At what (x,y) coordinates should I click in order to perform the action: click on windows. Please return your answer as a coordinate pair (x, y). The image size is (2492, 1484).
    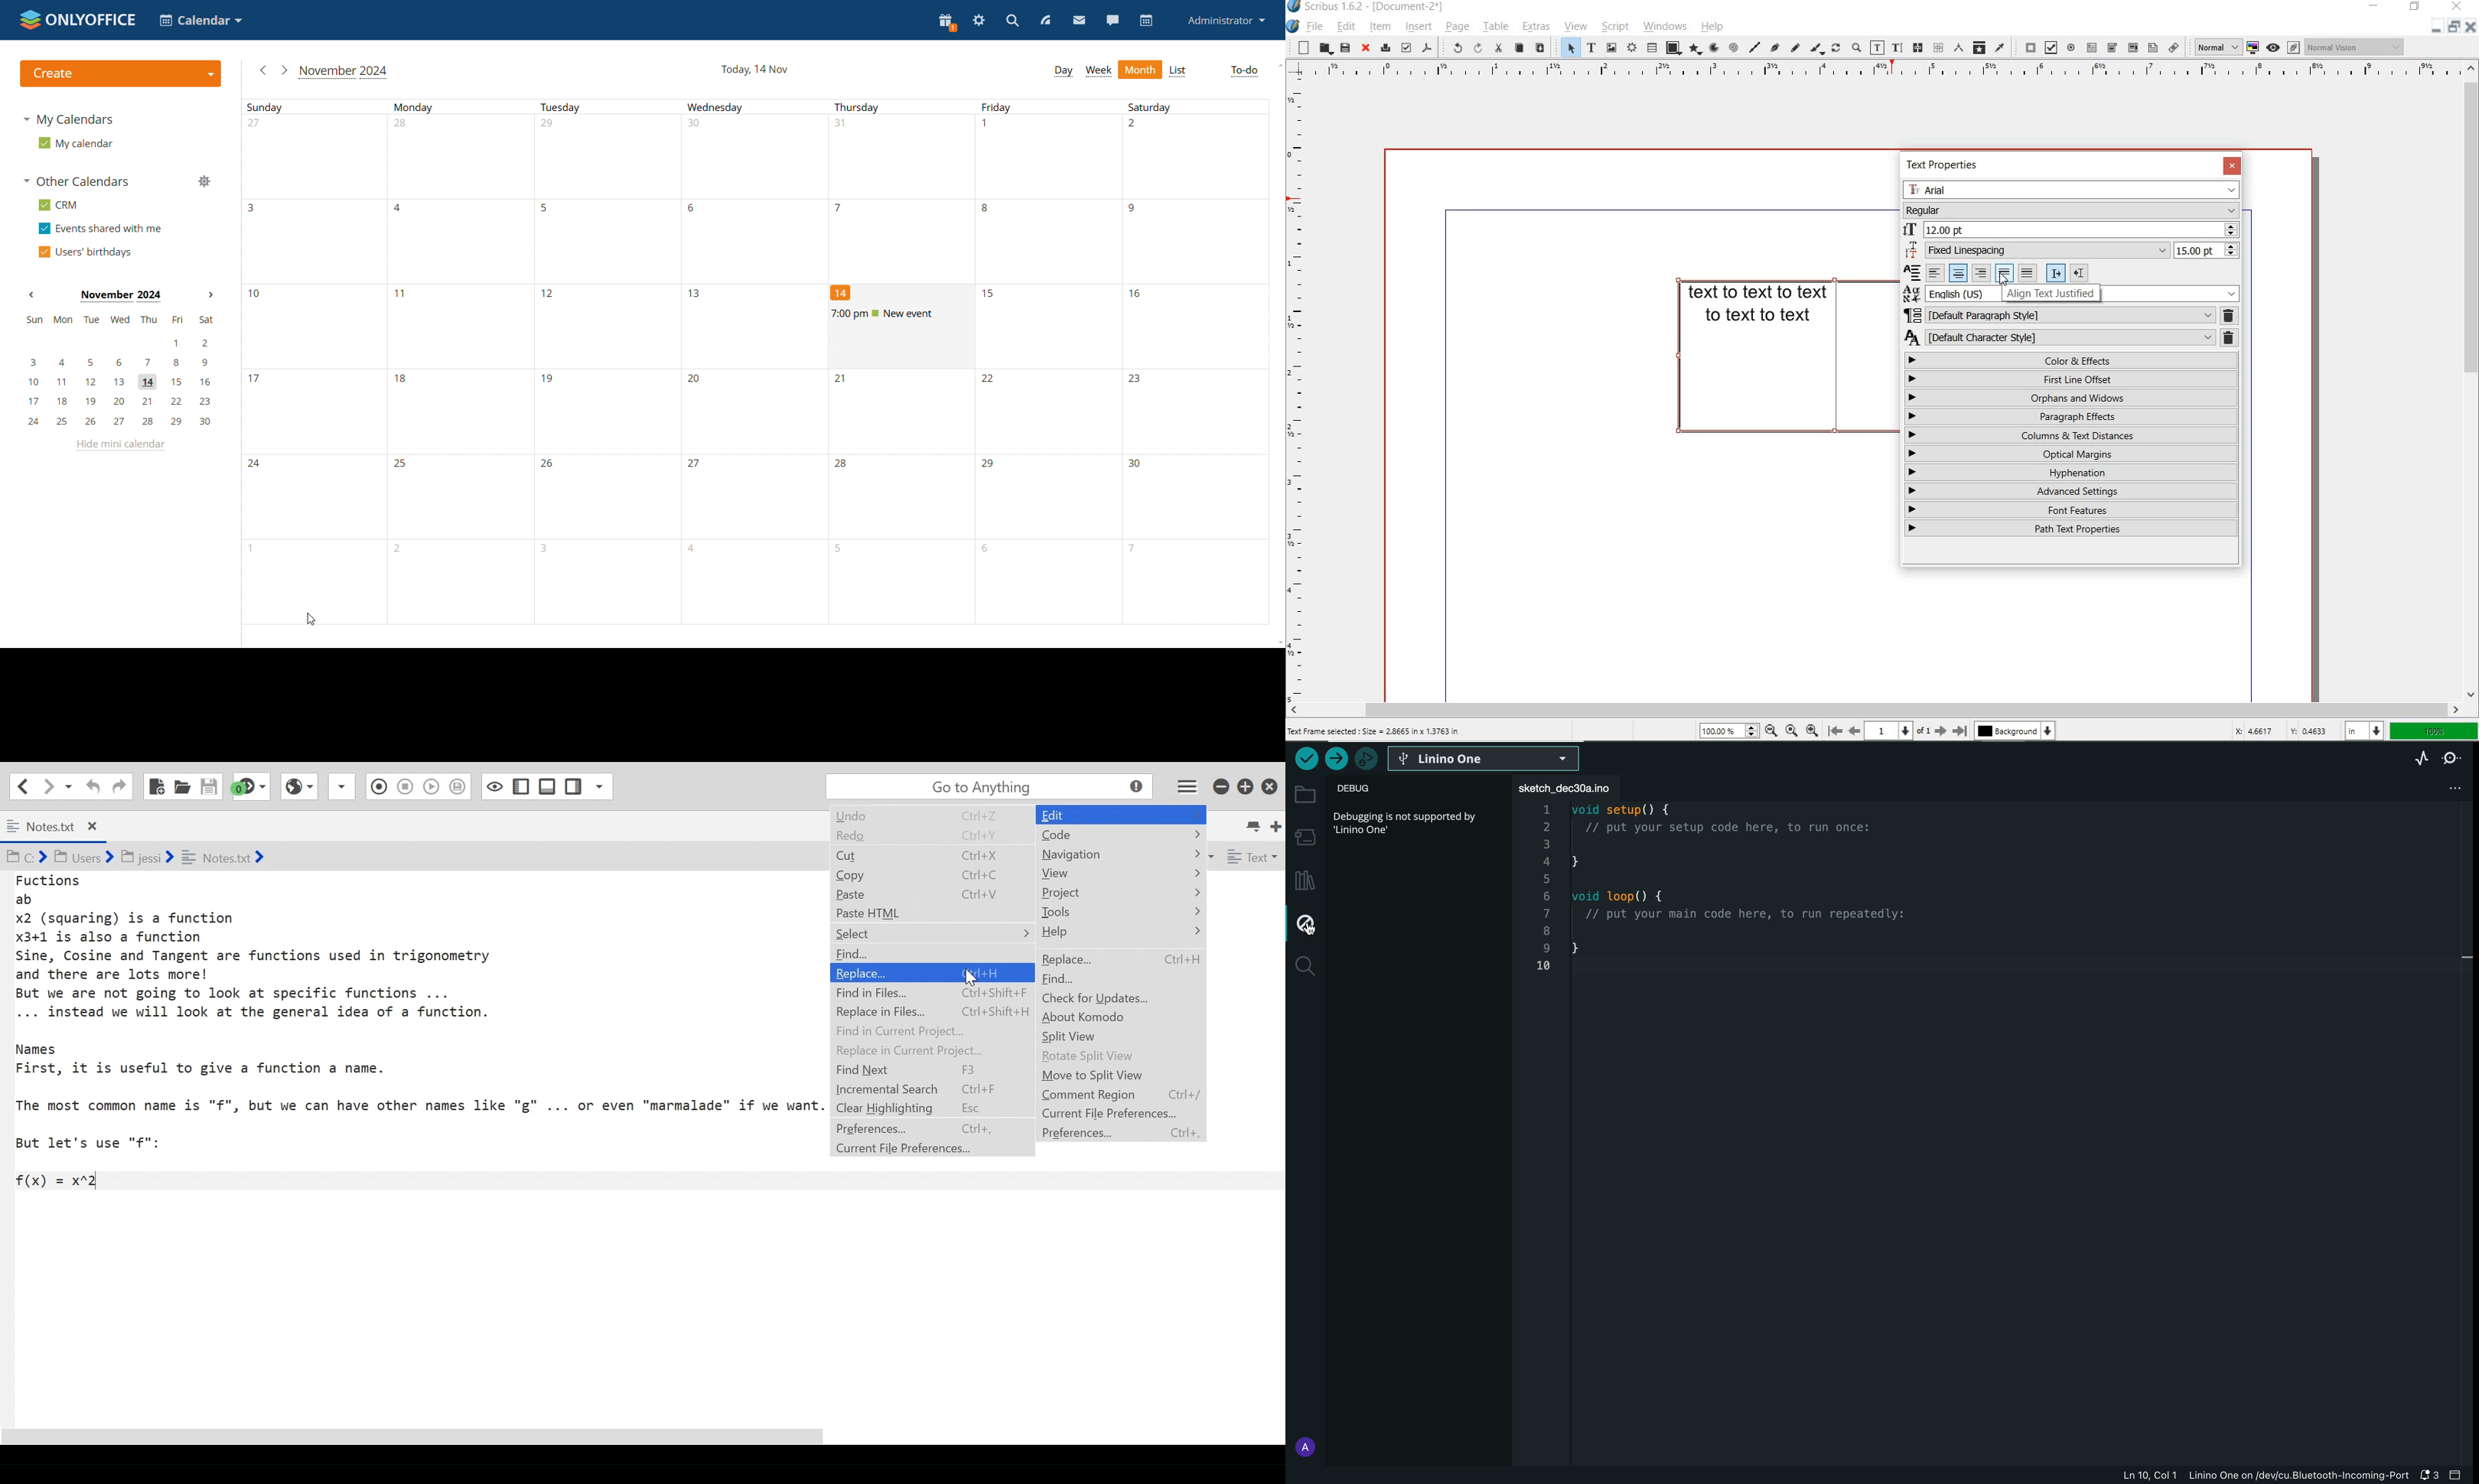
    Looking at the image, I should click on (1664, 26).